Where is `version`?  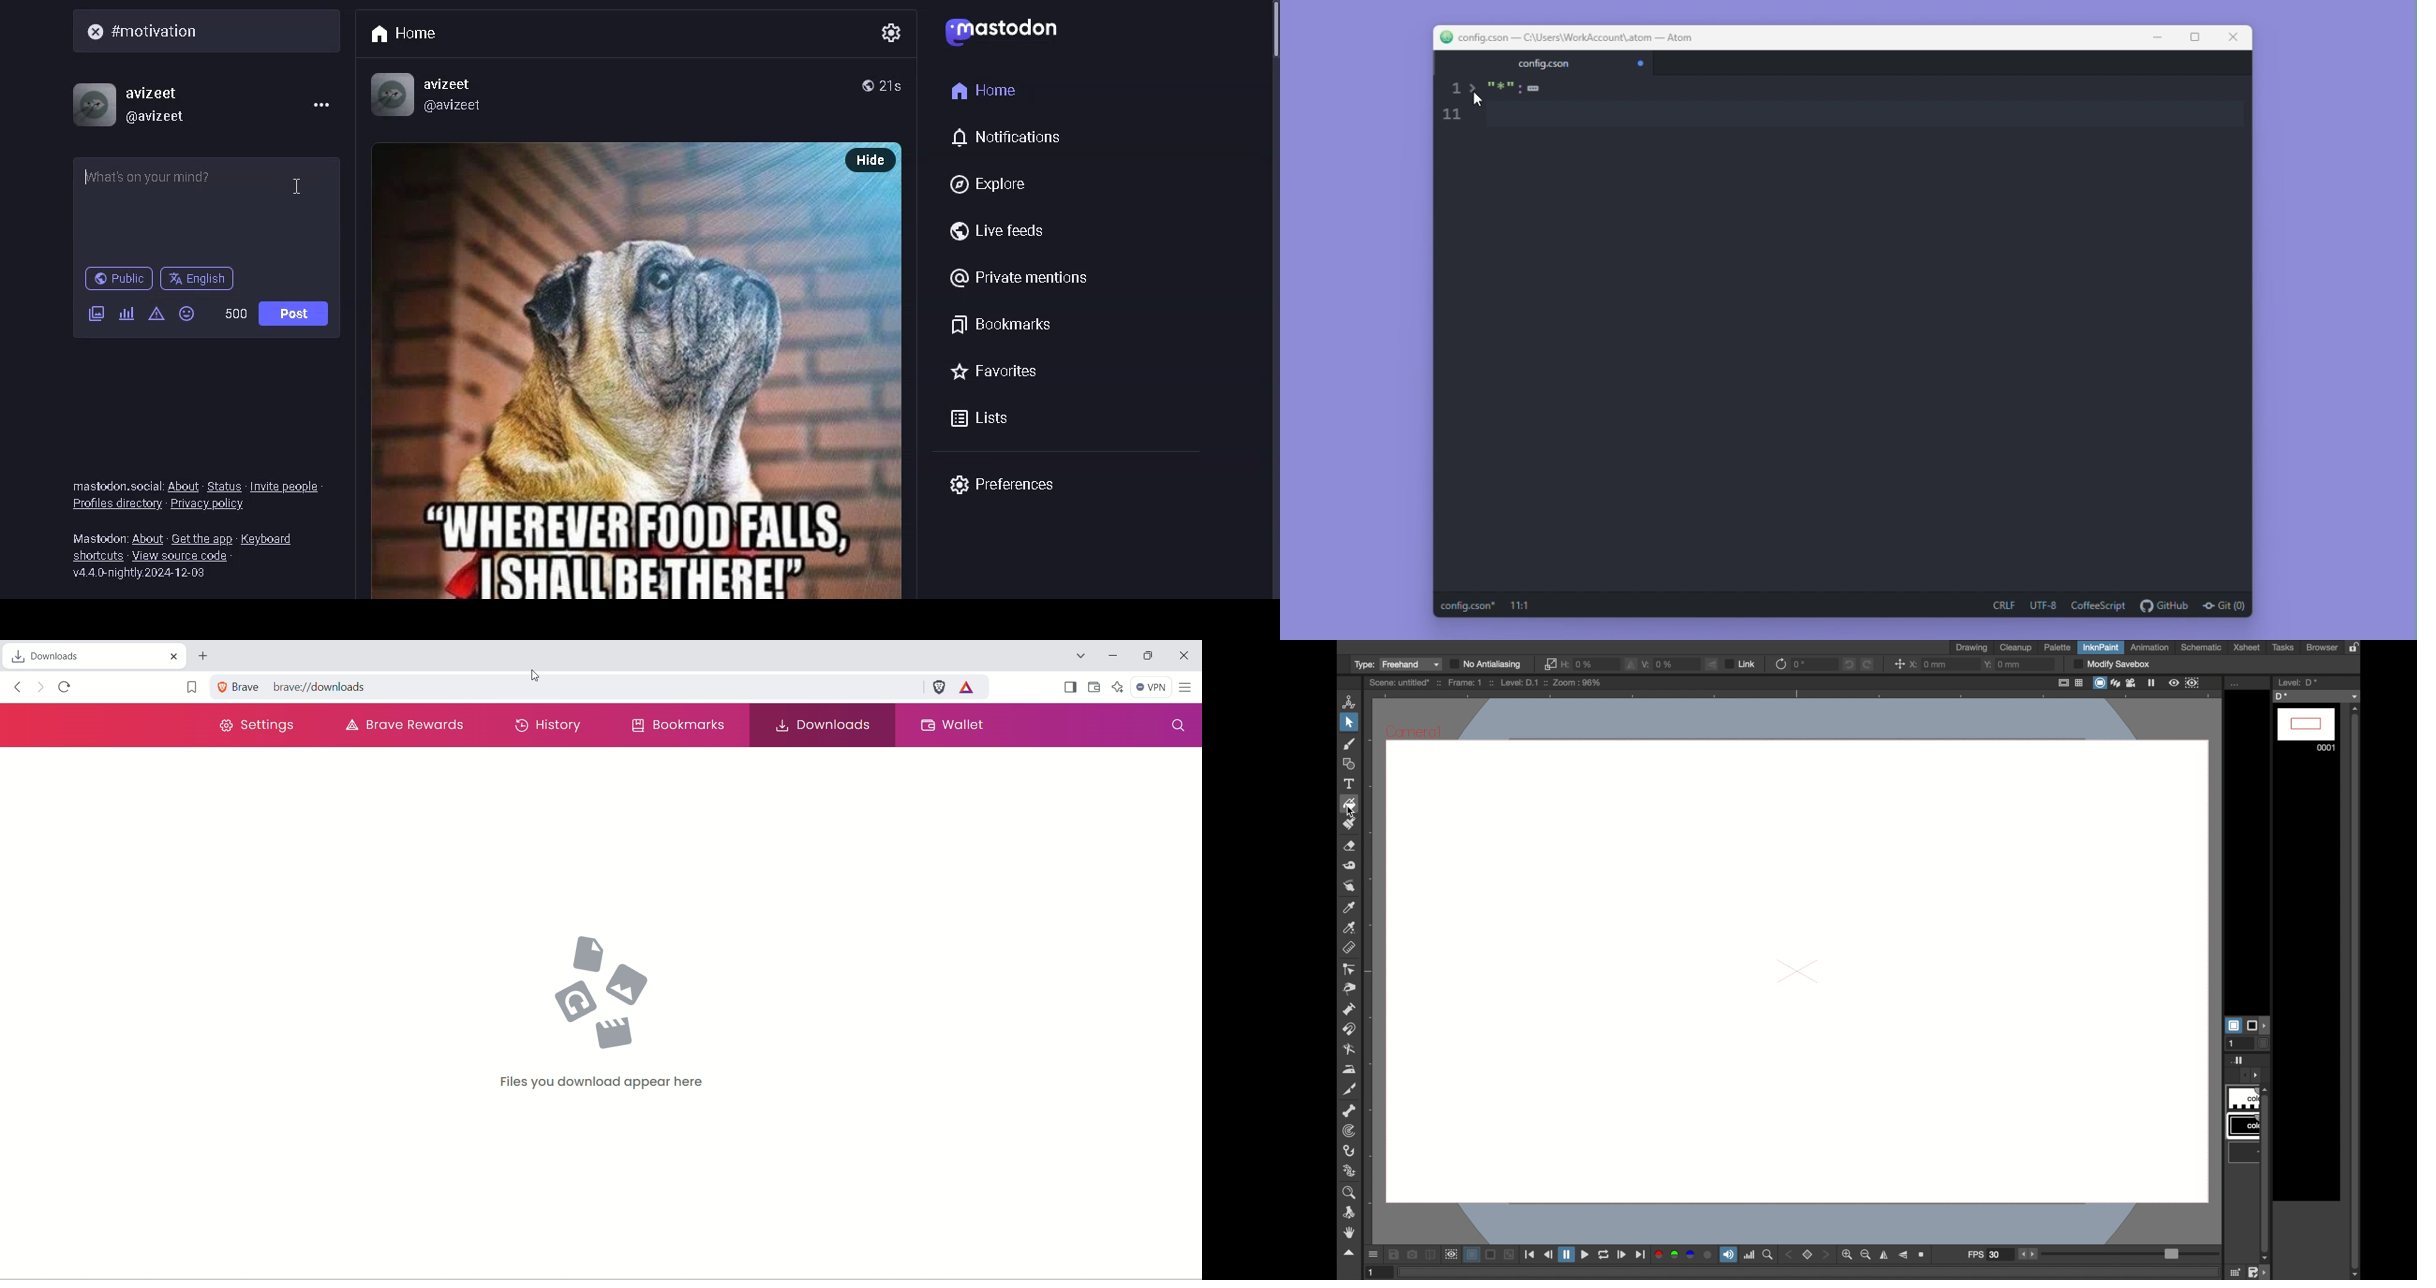
version is located at coordinates (143, 574).